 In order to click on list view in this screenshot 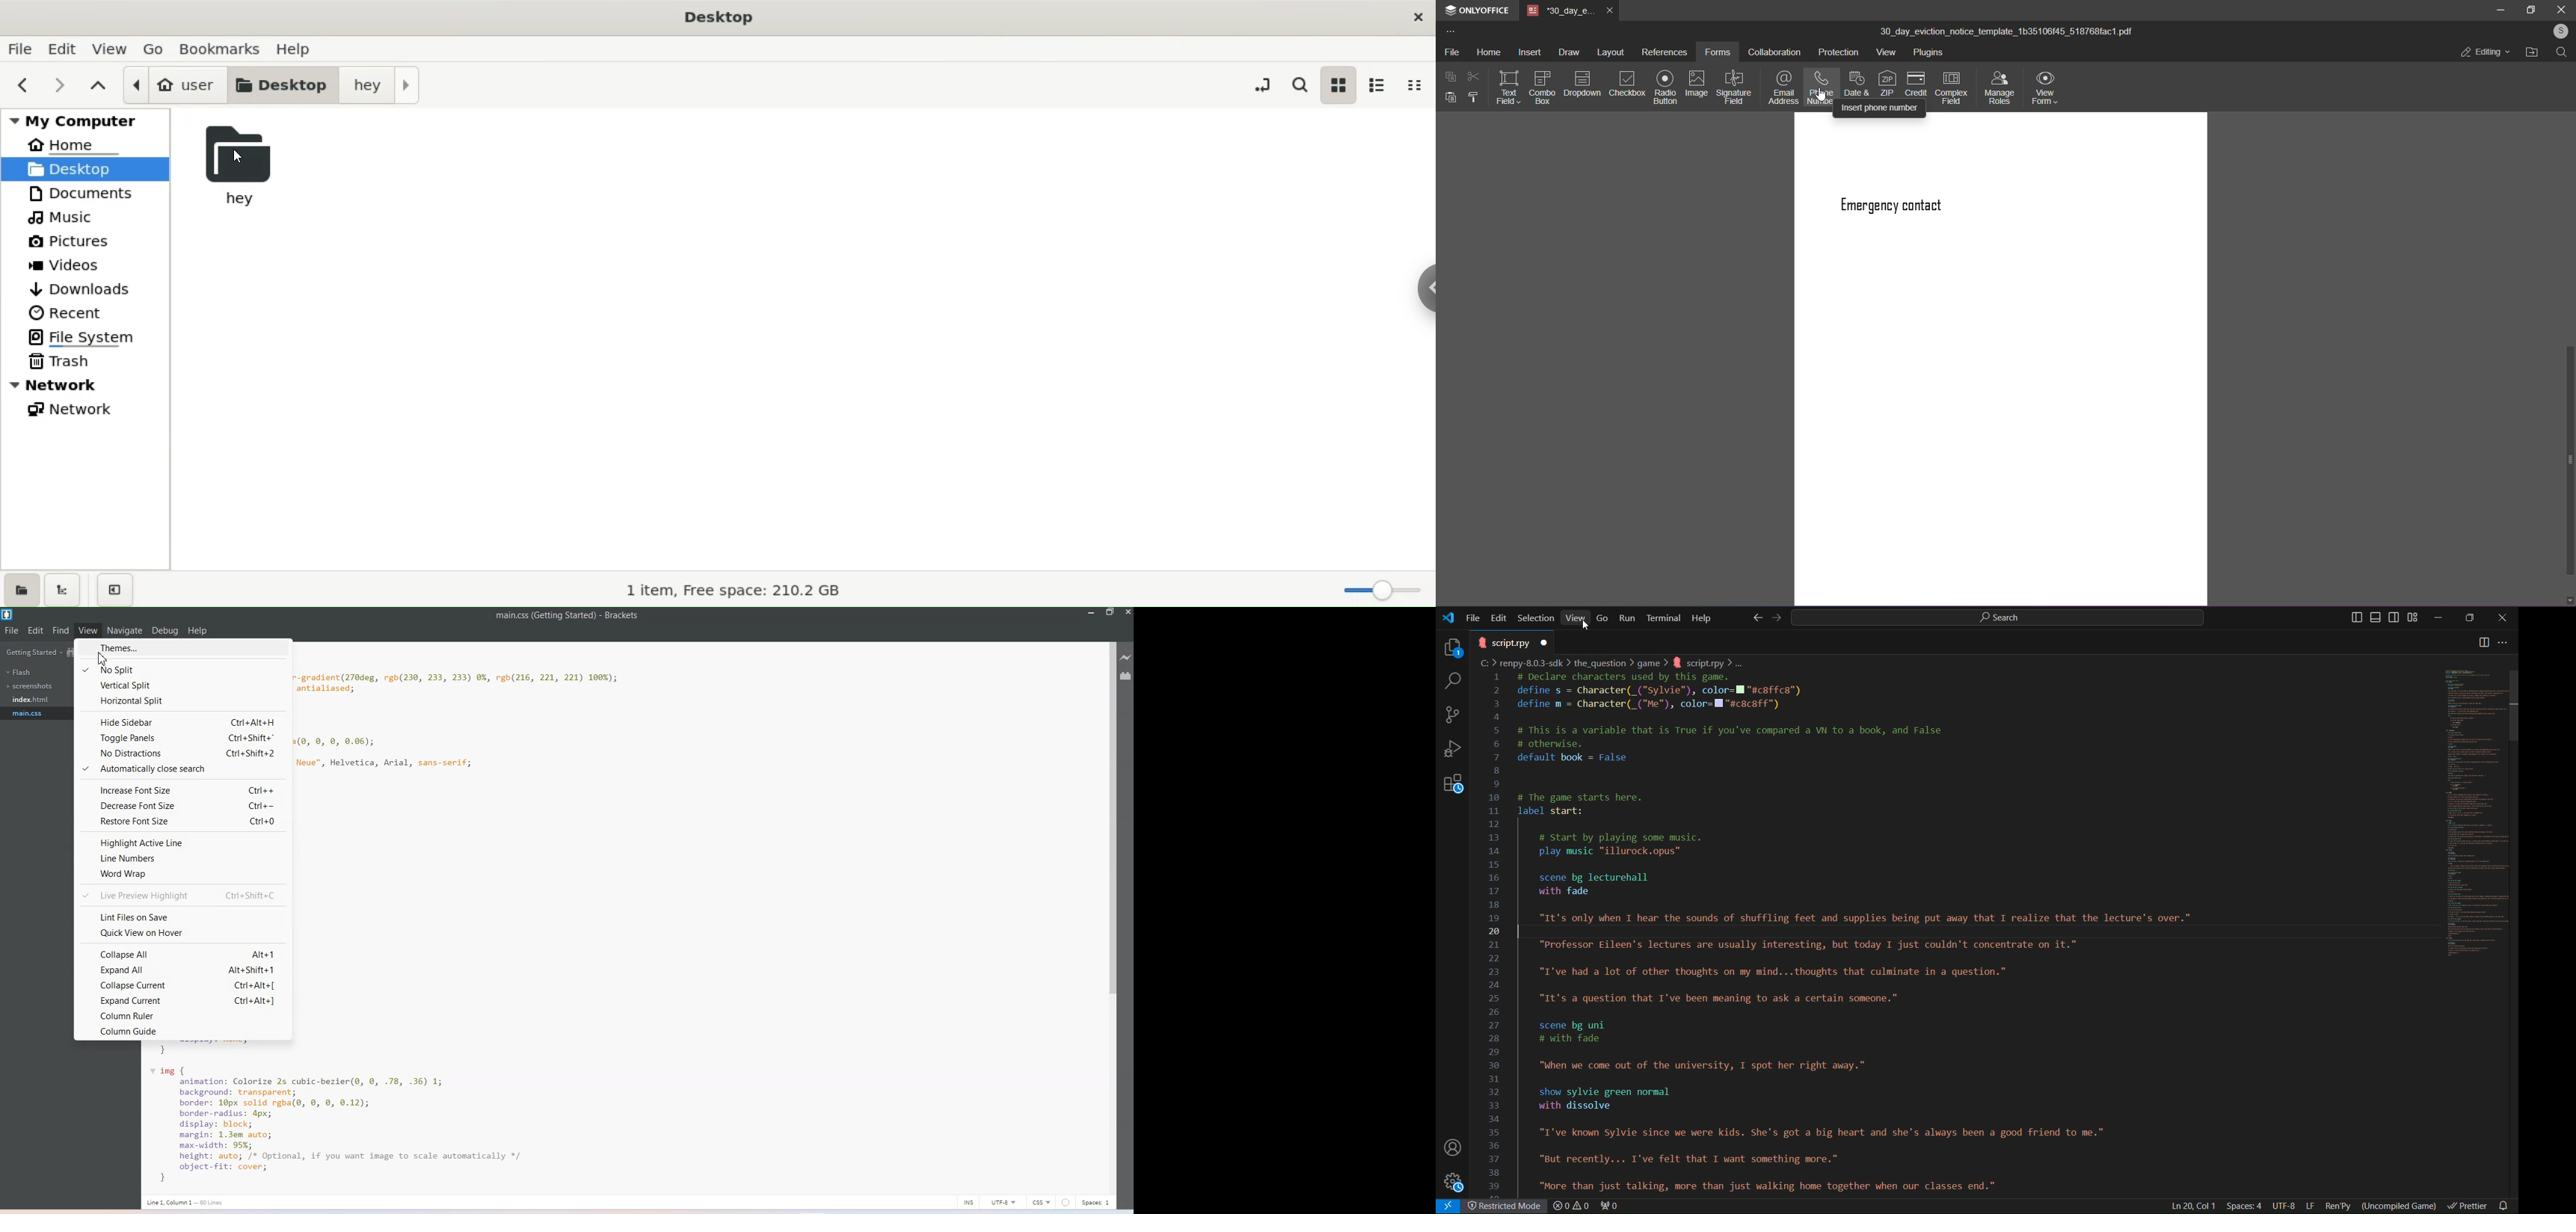, I will do `click(1376, 86)`.